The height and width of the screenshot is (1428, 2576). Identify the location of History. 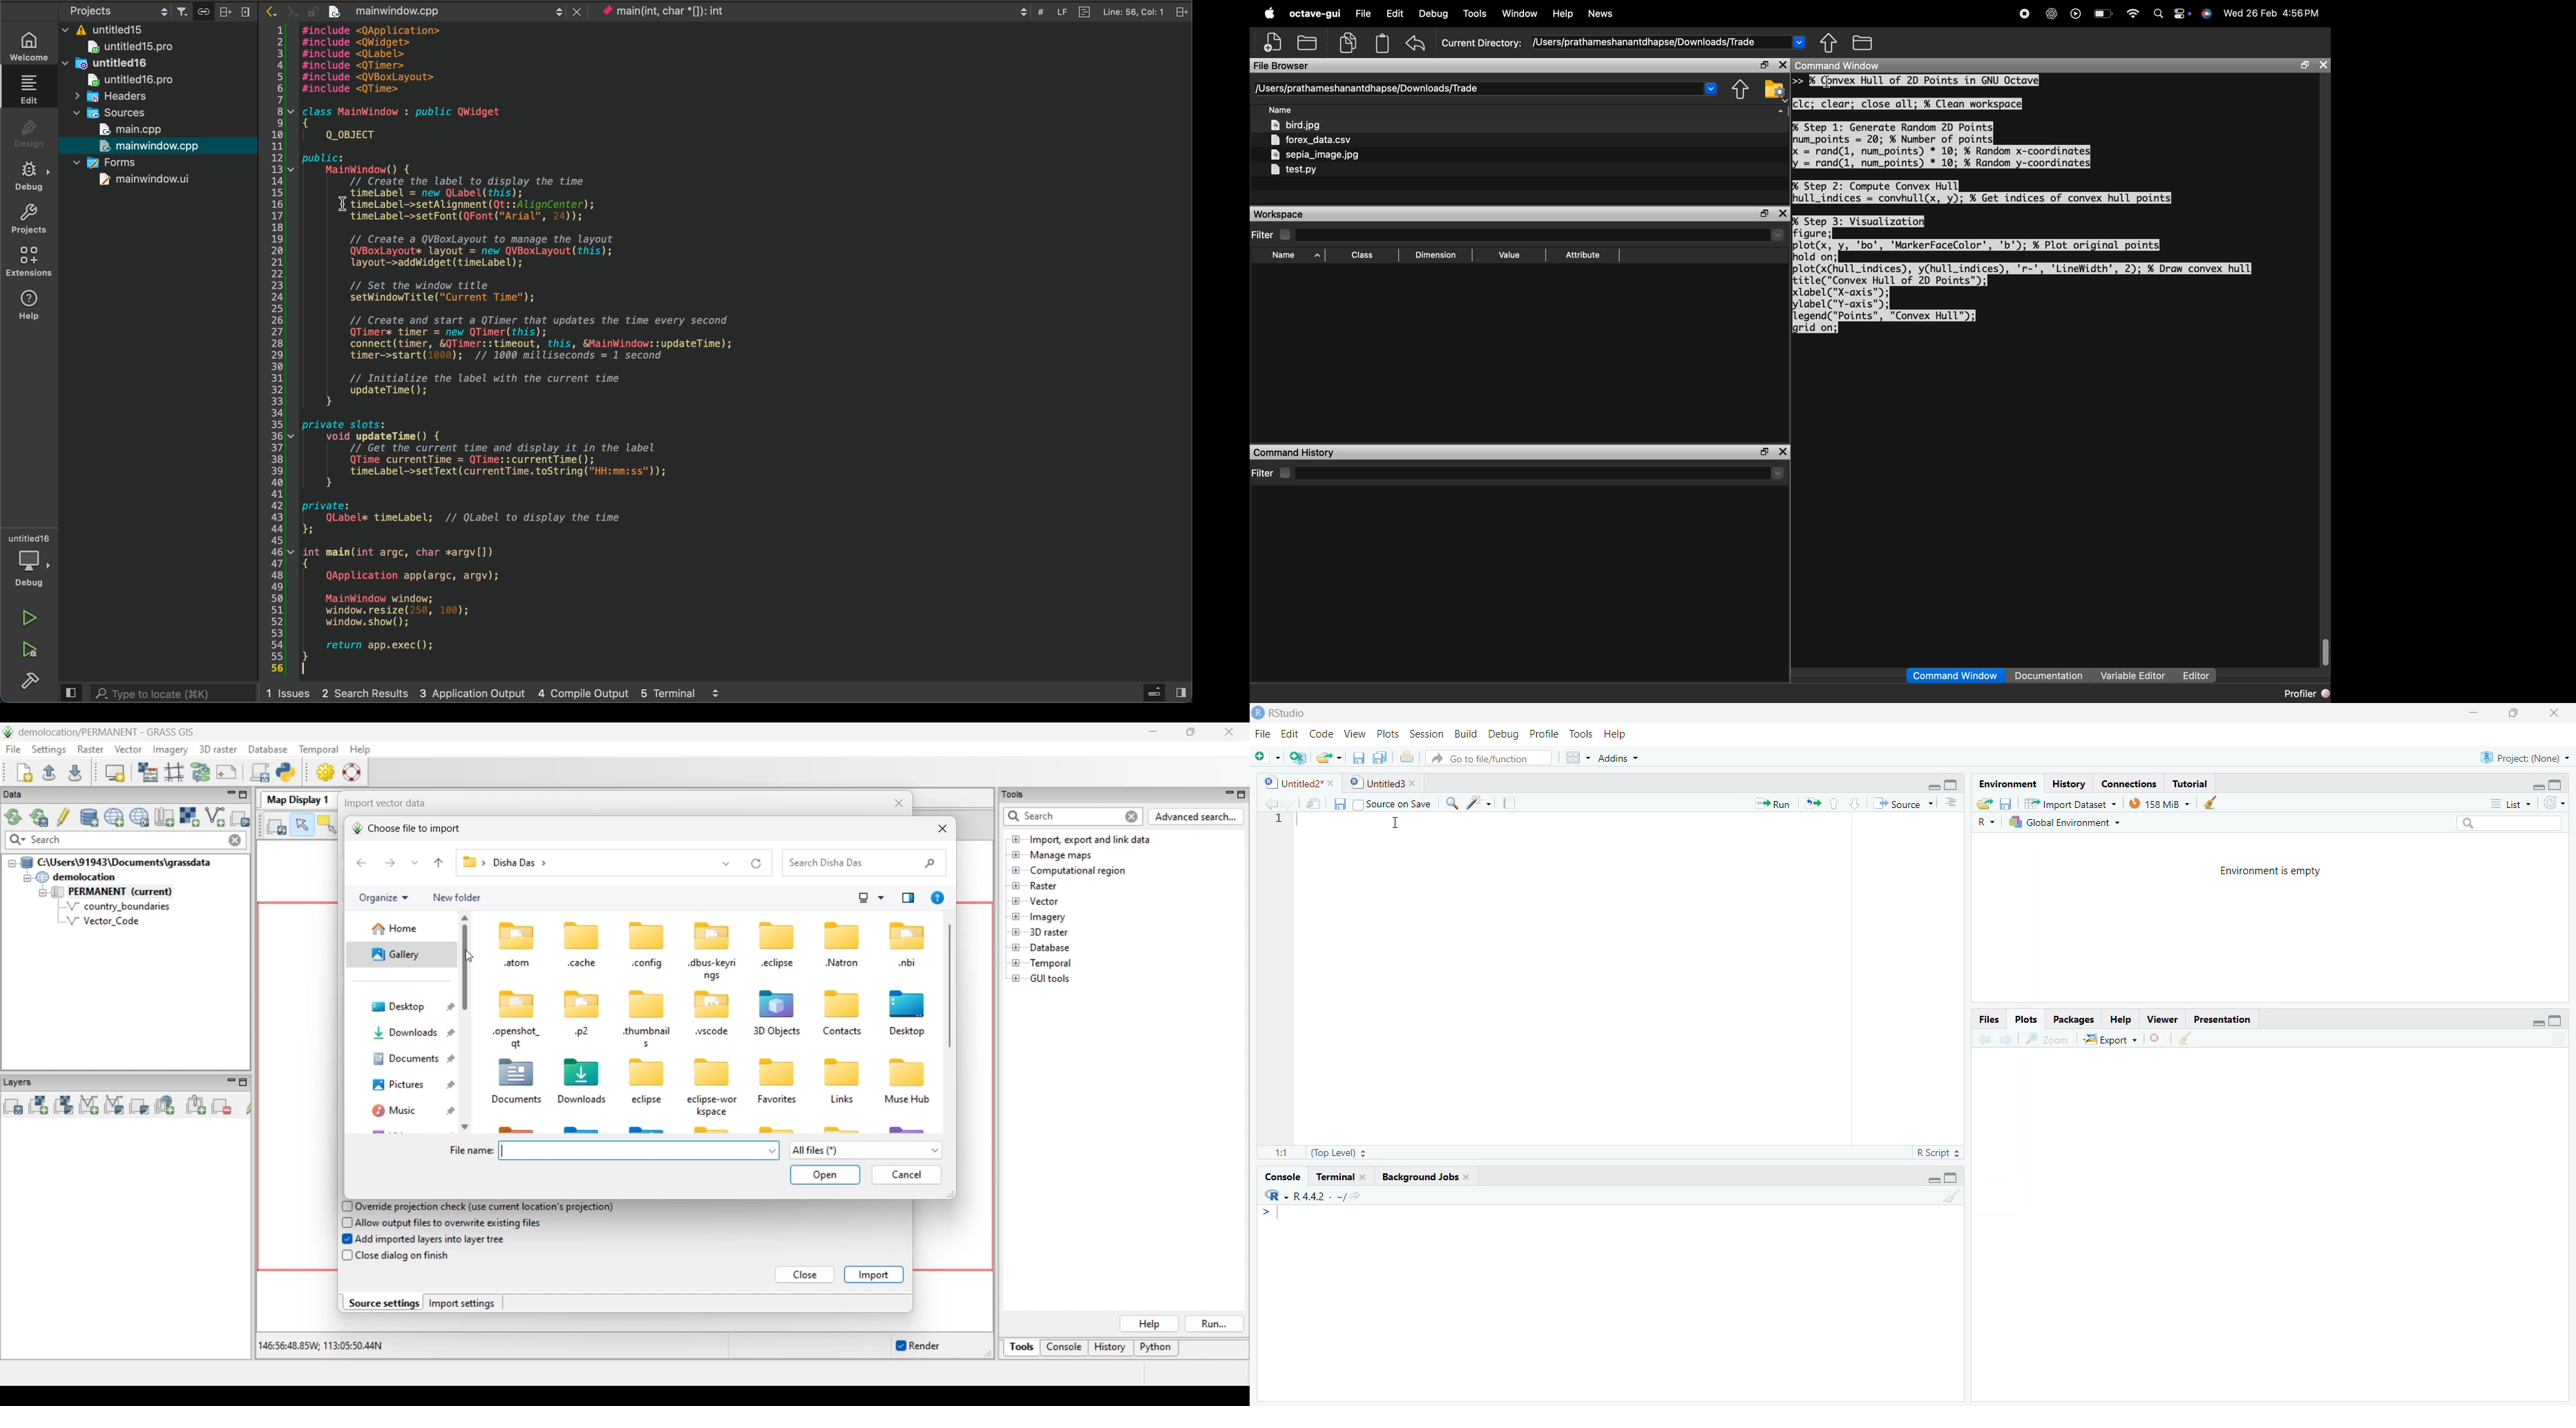
(2067, 783).